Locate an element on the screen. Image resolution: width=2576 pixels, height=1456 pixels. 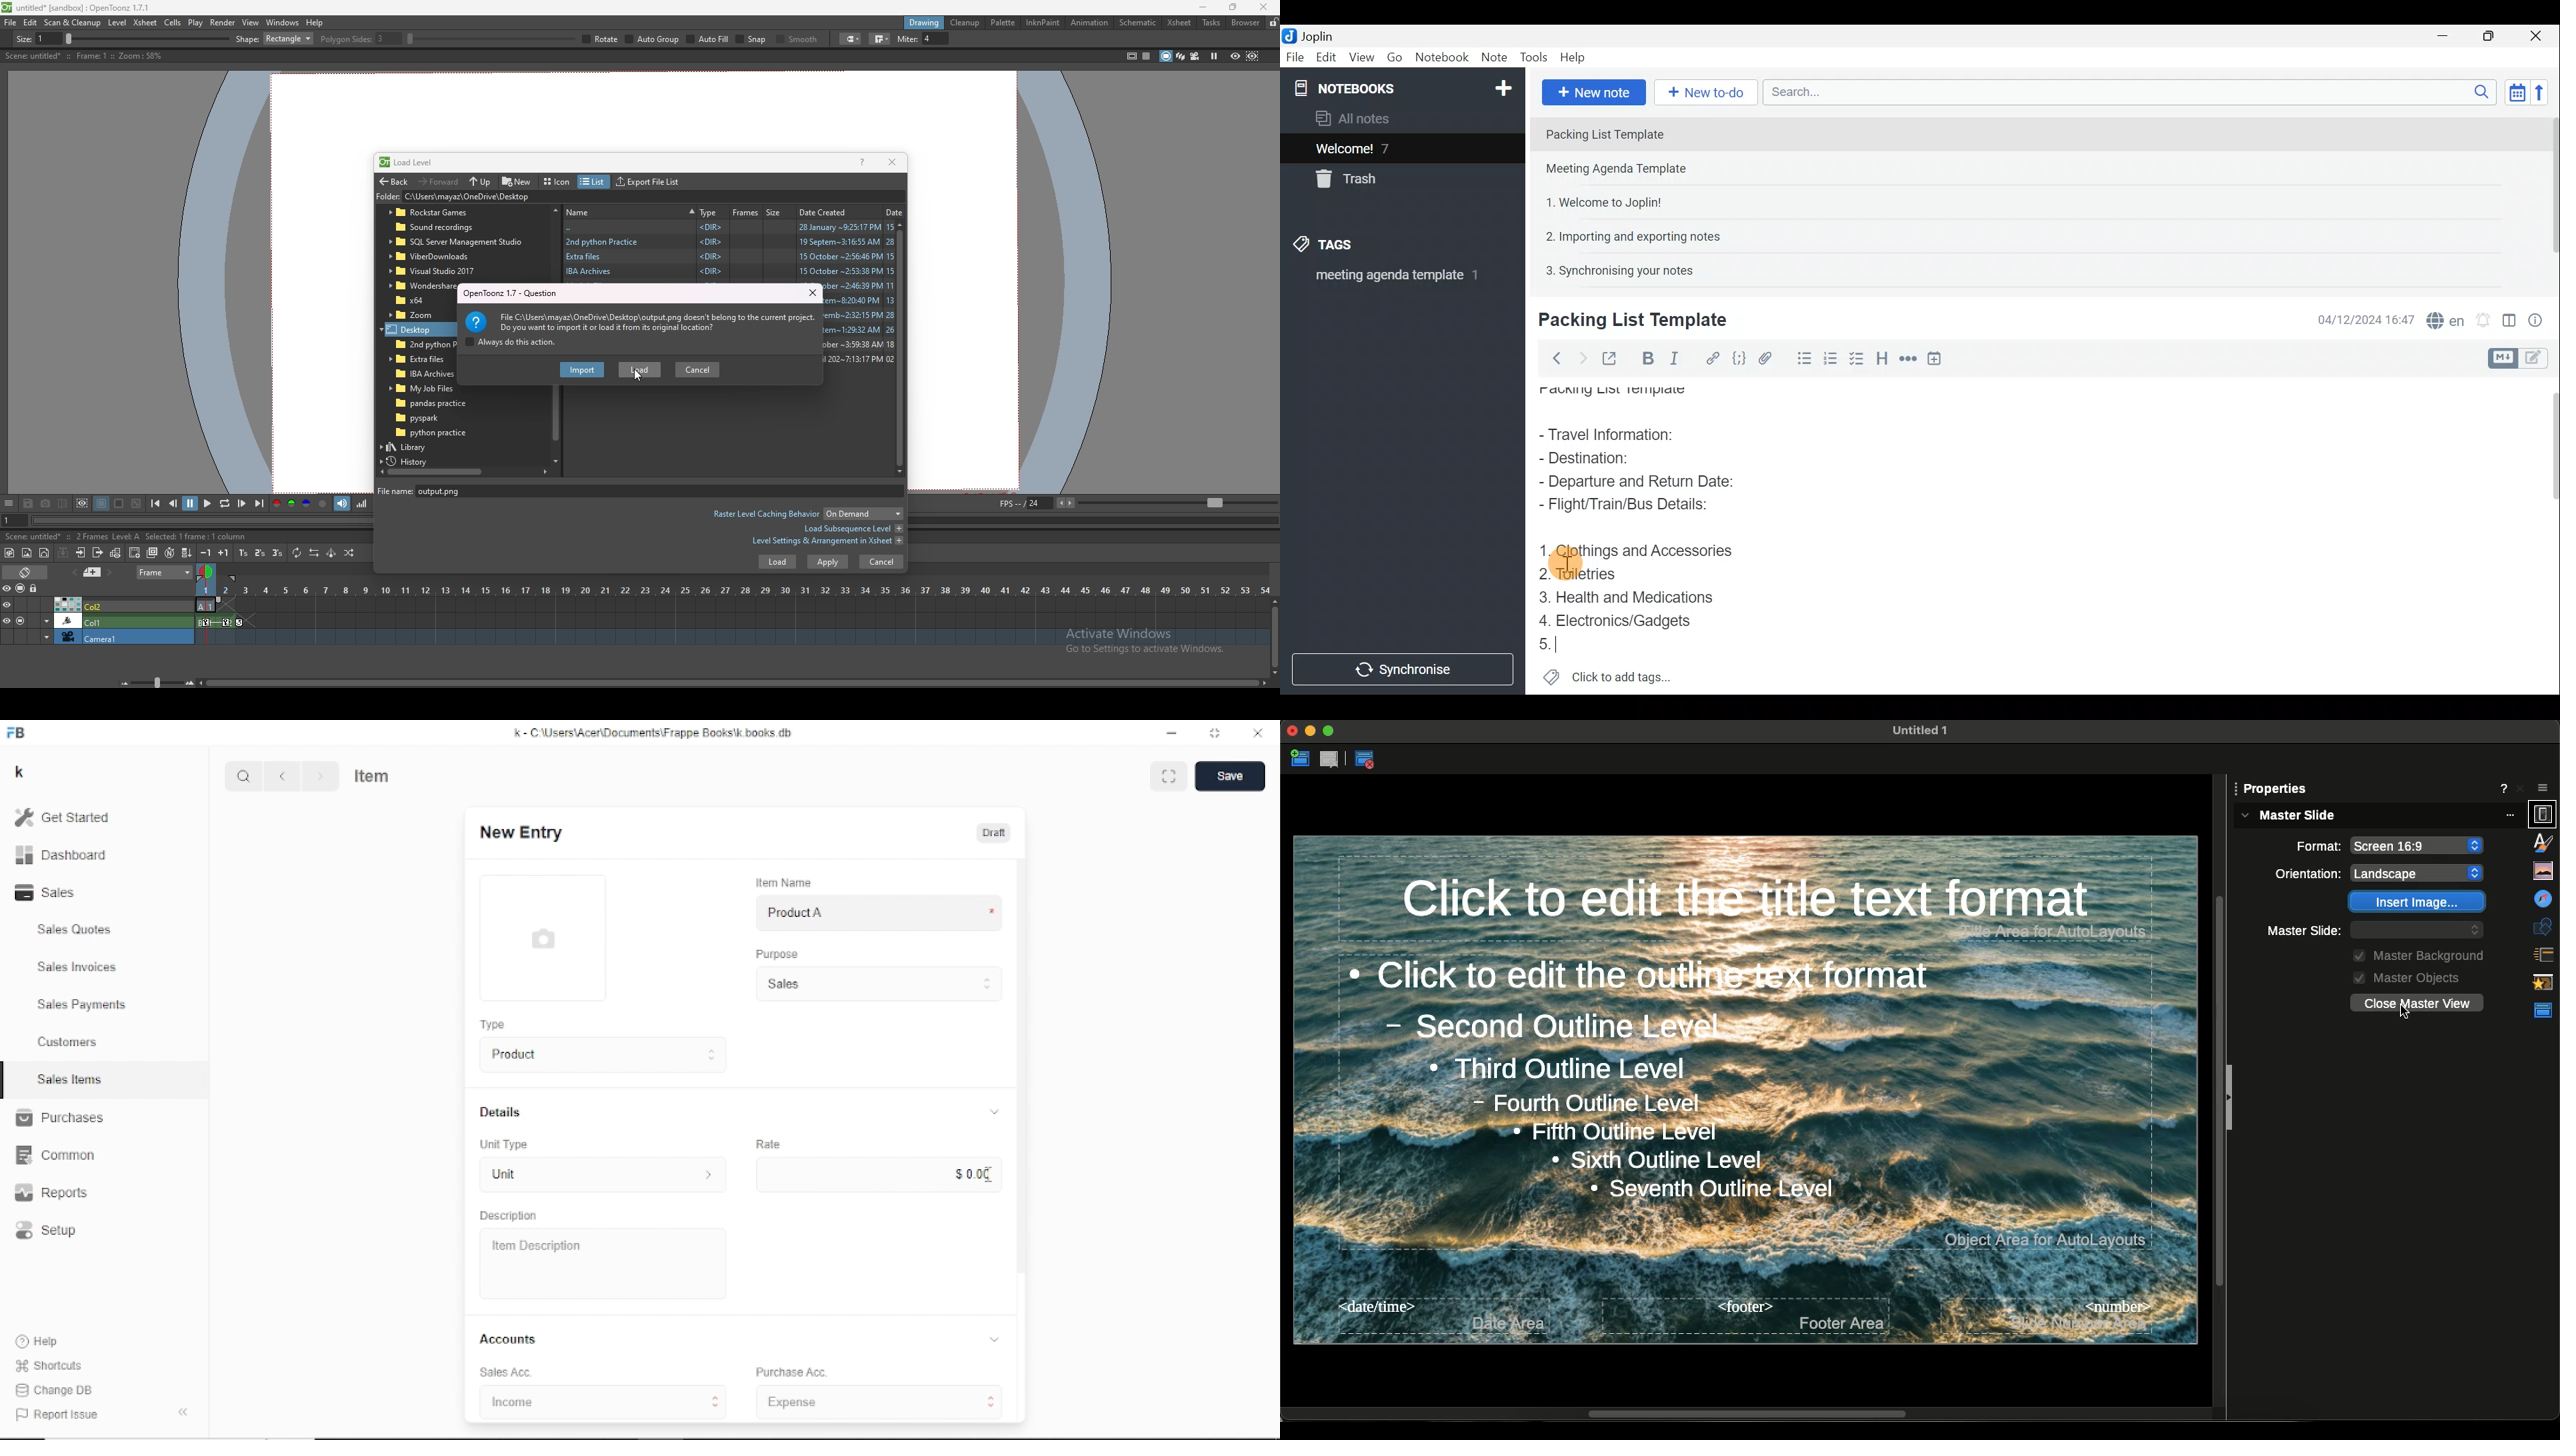
Italic is located at coordinates (1679, 358).